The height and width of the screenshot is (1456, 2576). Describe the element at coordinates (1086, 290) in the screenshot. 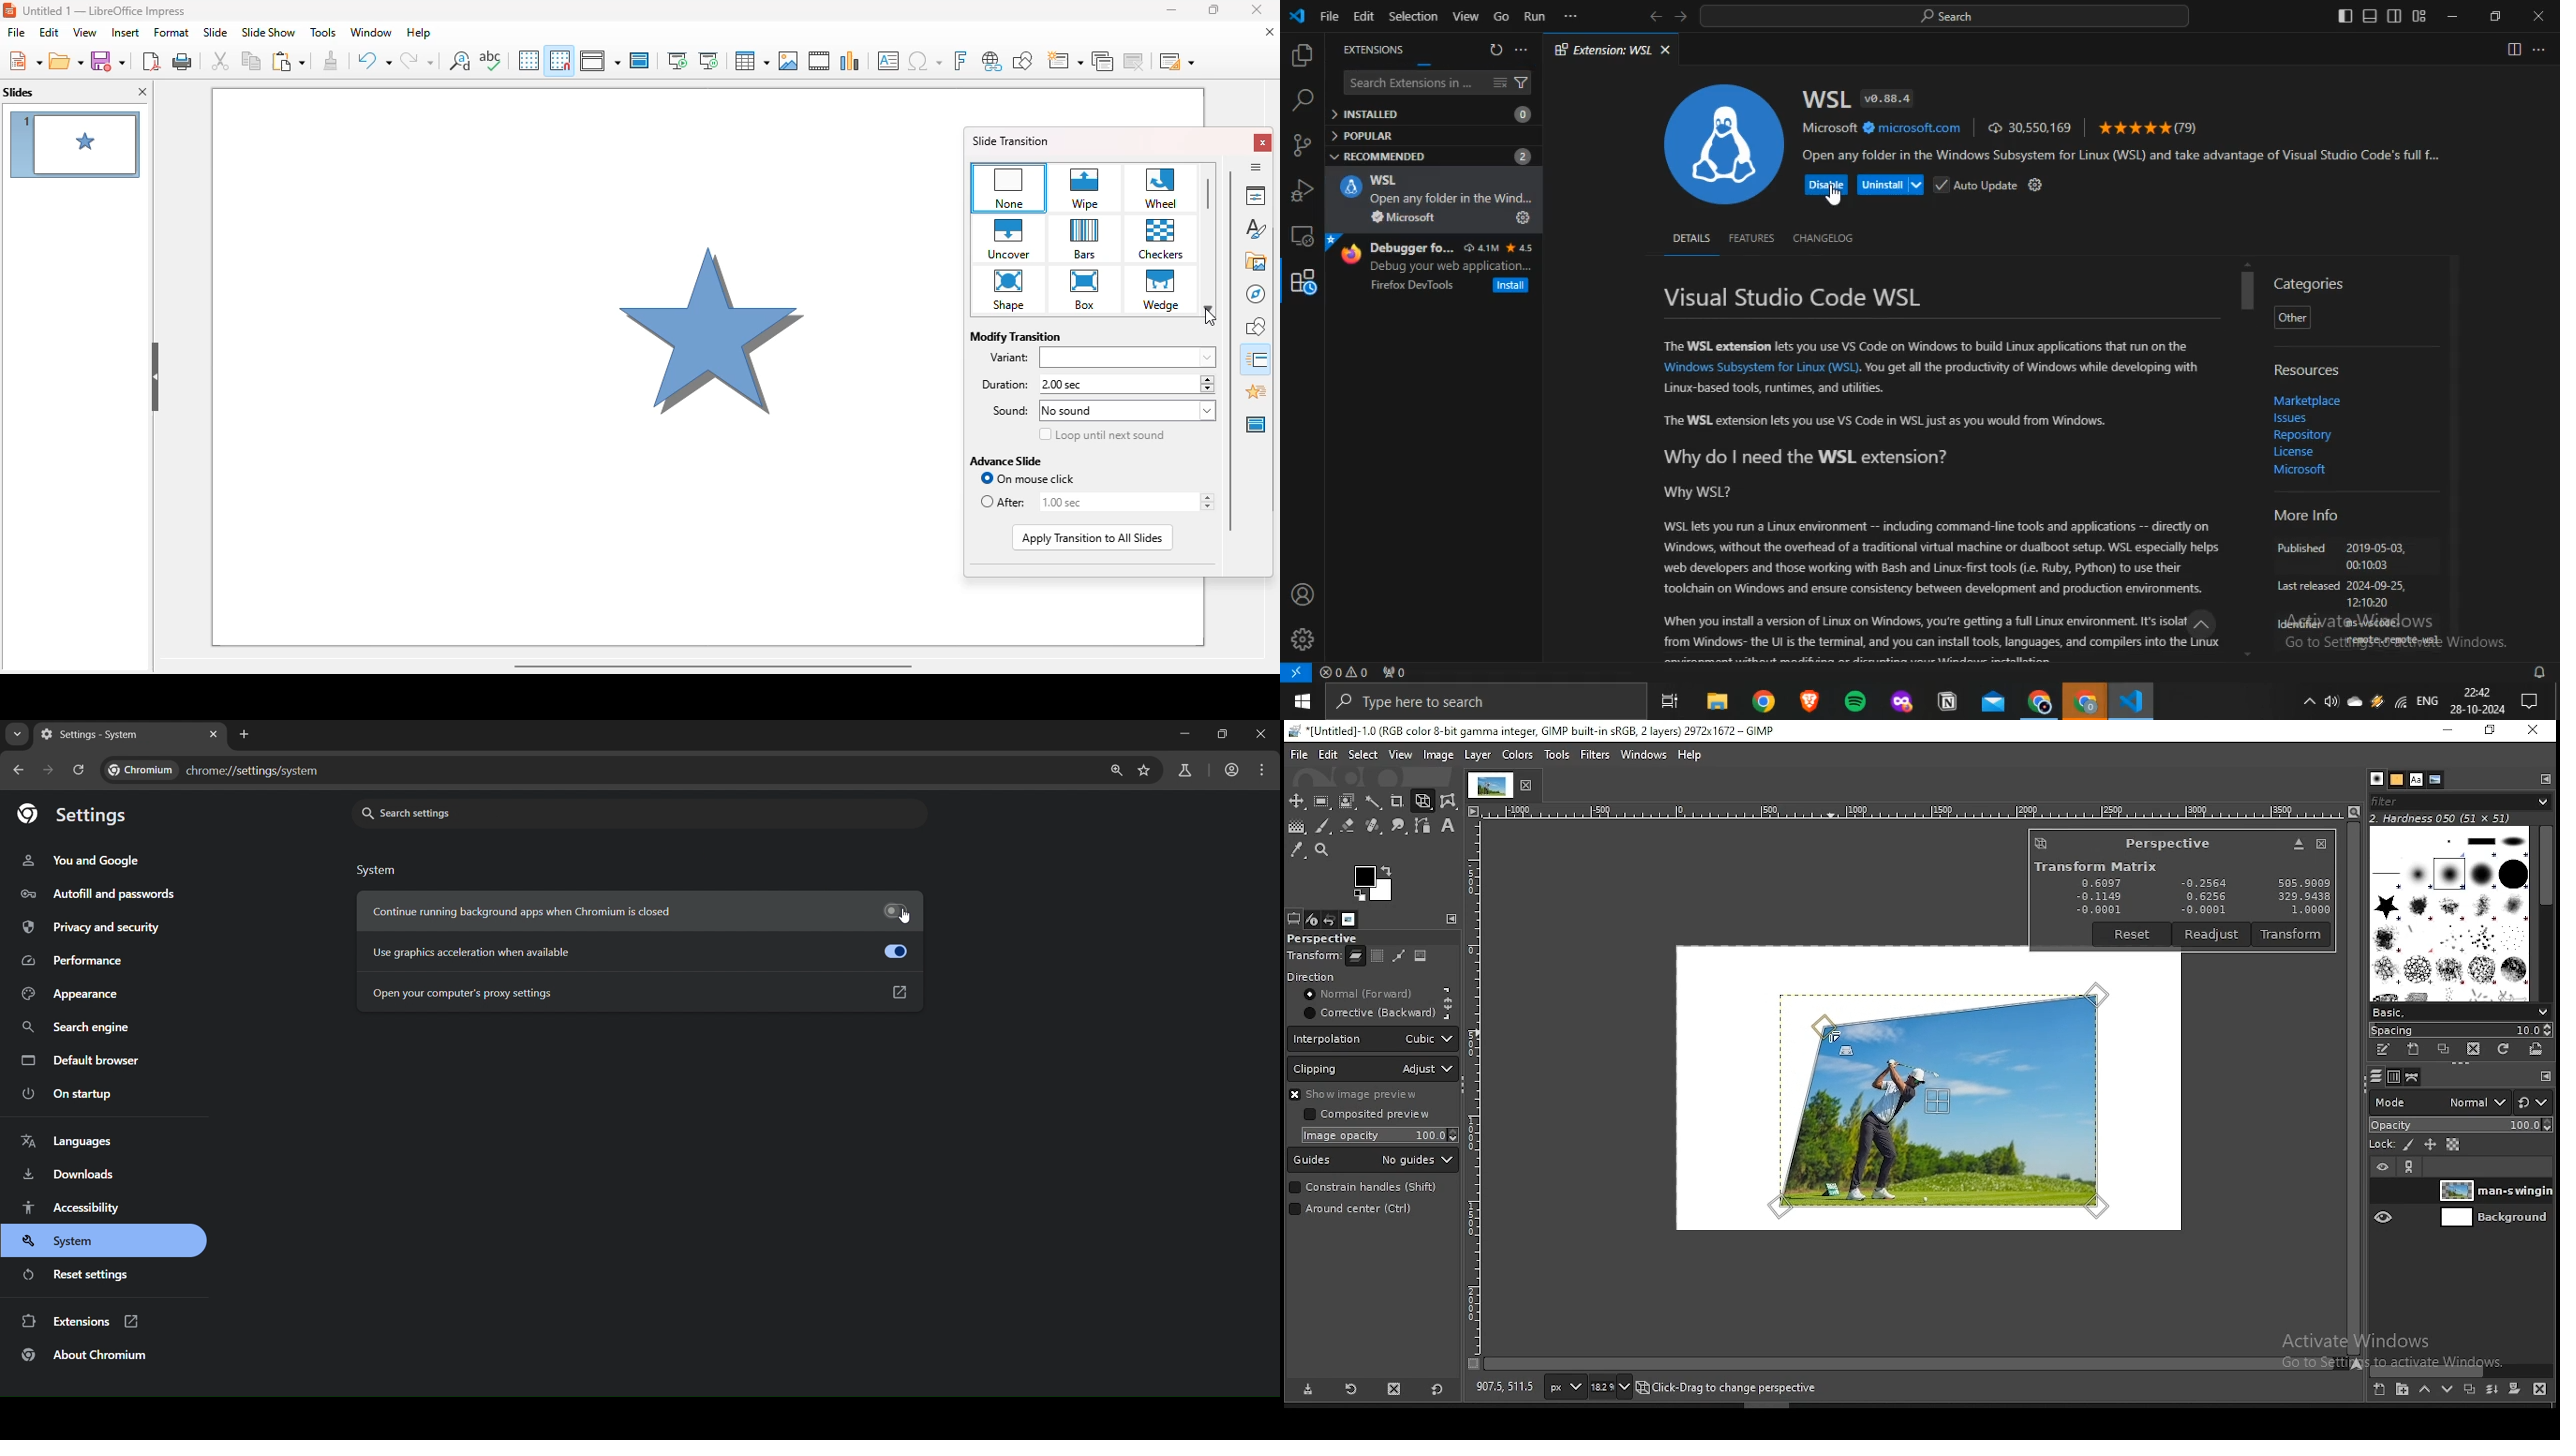

I see `box` at that location.